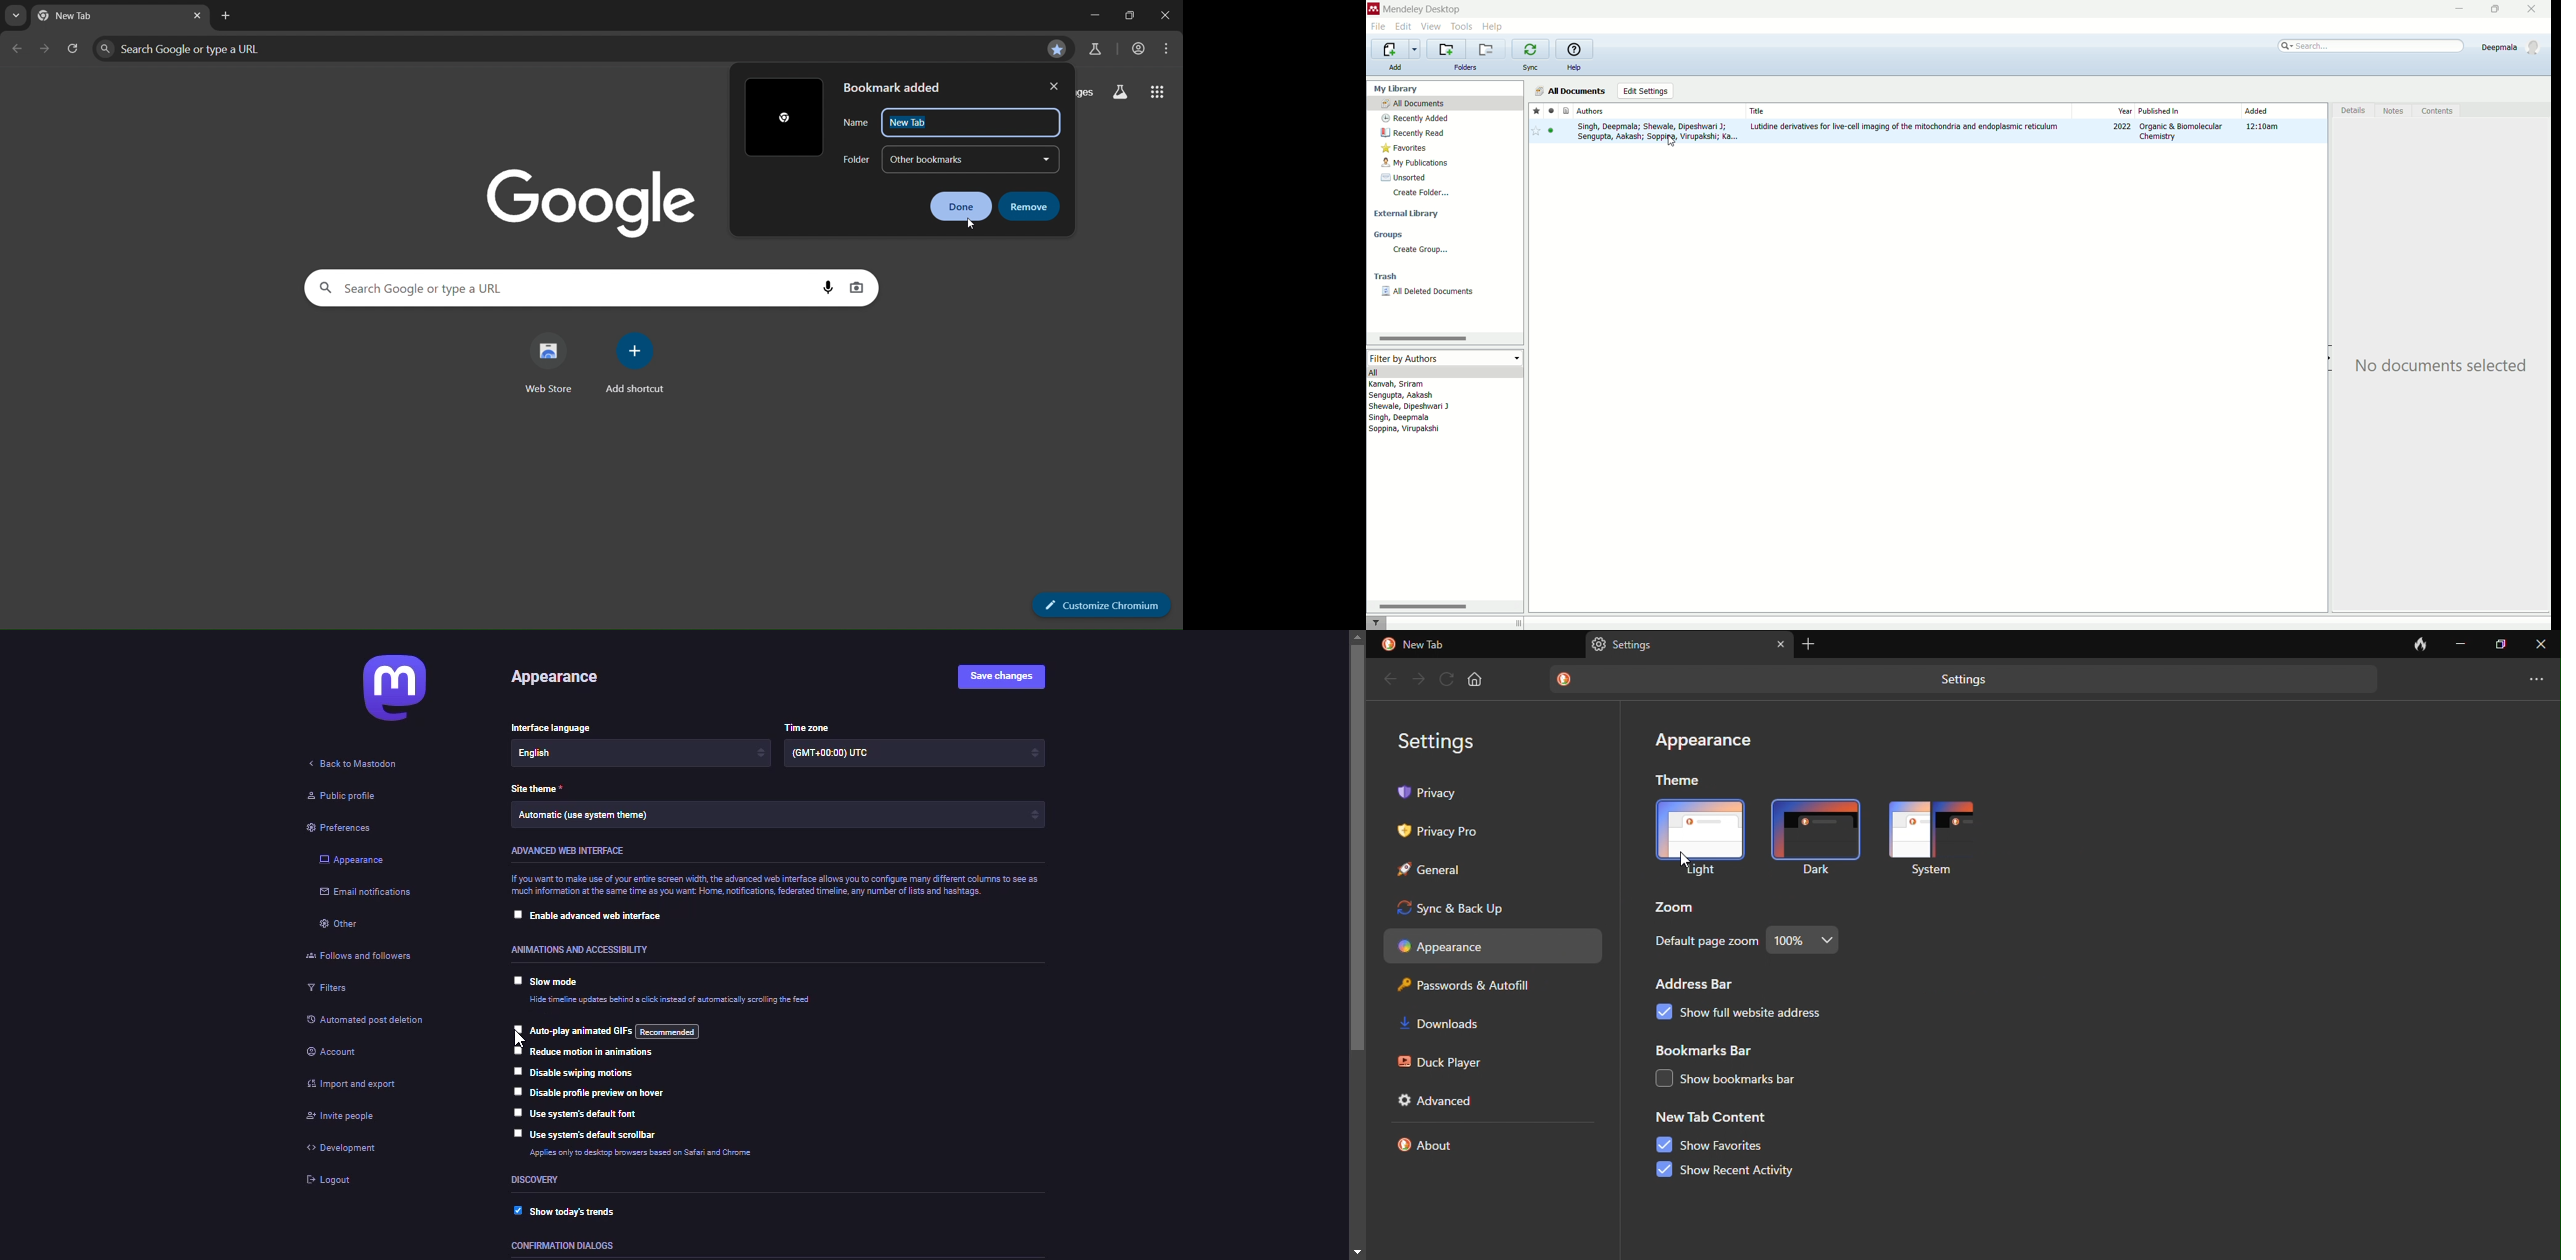  What do you see at coordinates (588, 1134) in the screenshot?
I see `use system's default scrollbar` at bounding box center [588, 1134].